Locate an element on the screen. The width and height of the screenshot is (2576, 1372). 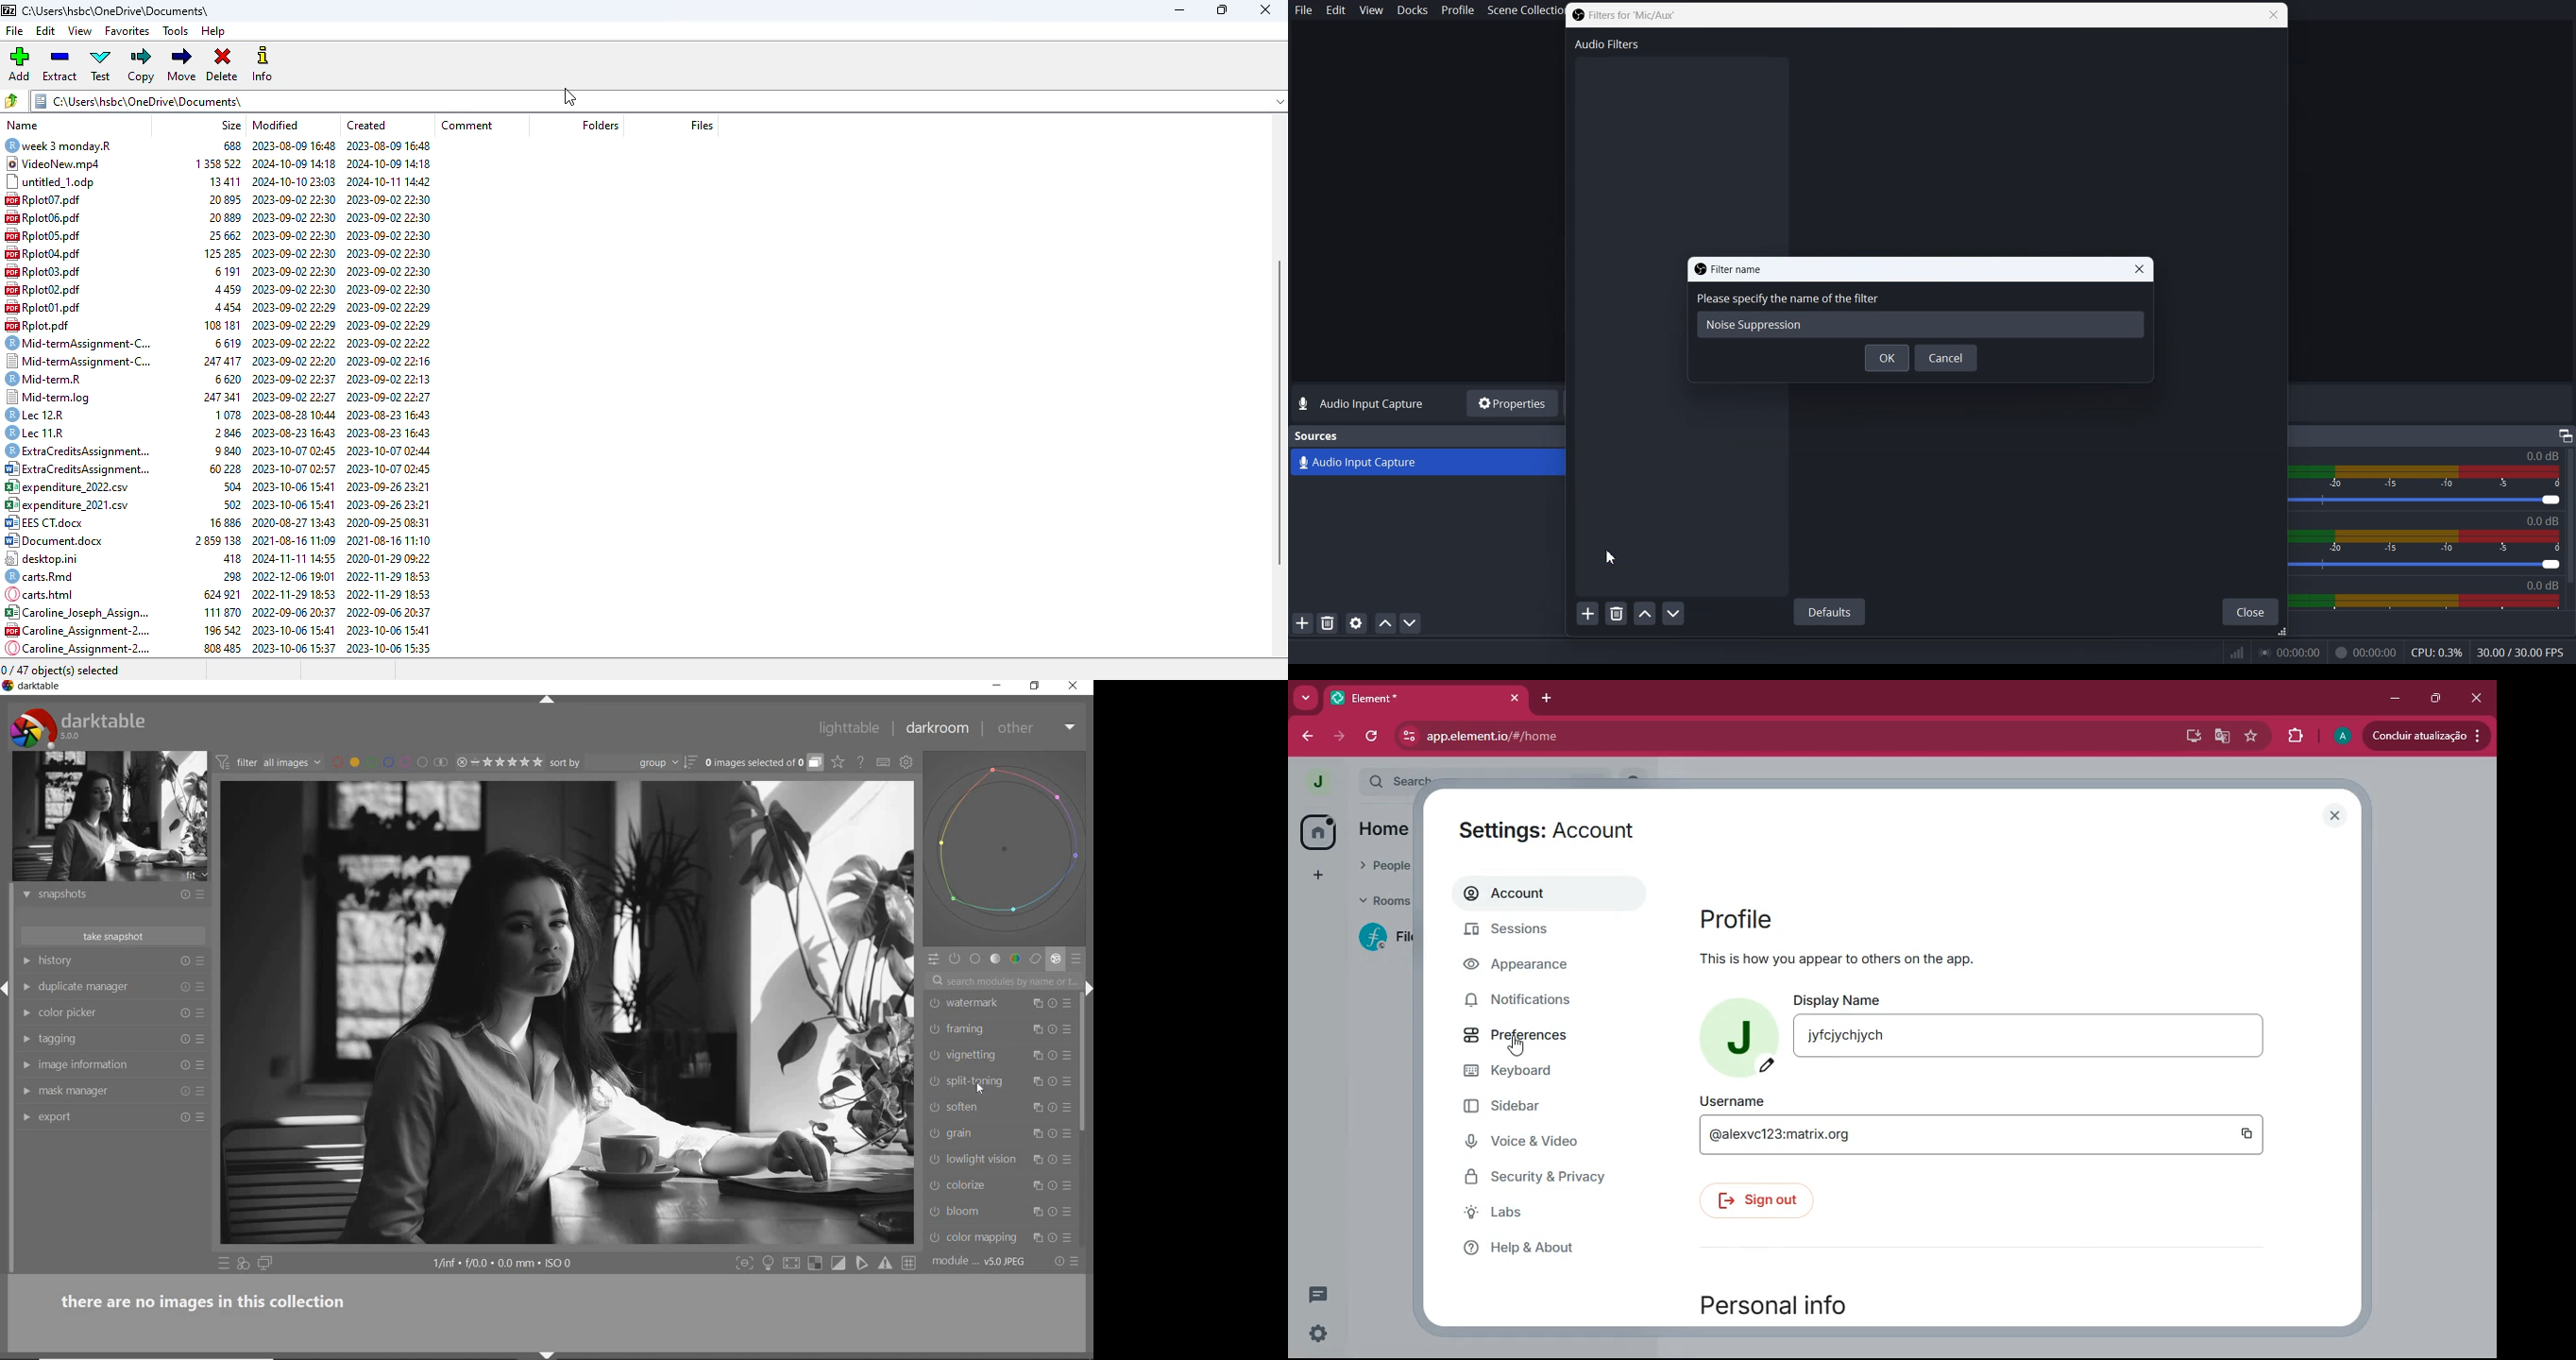
help is located at coordinates (212, 31).